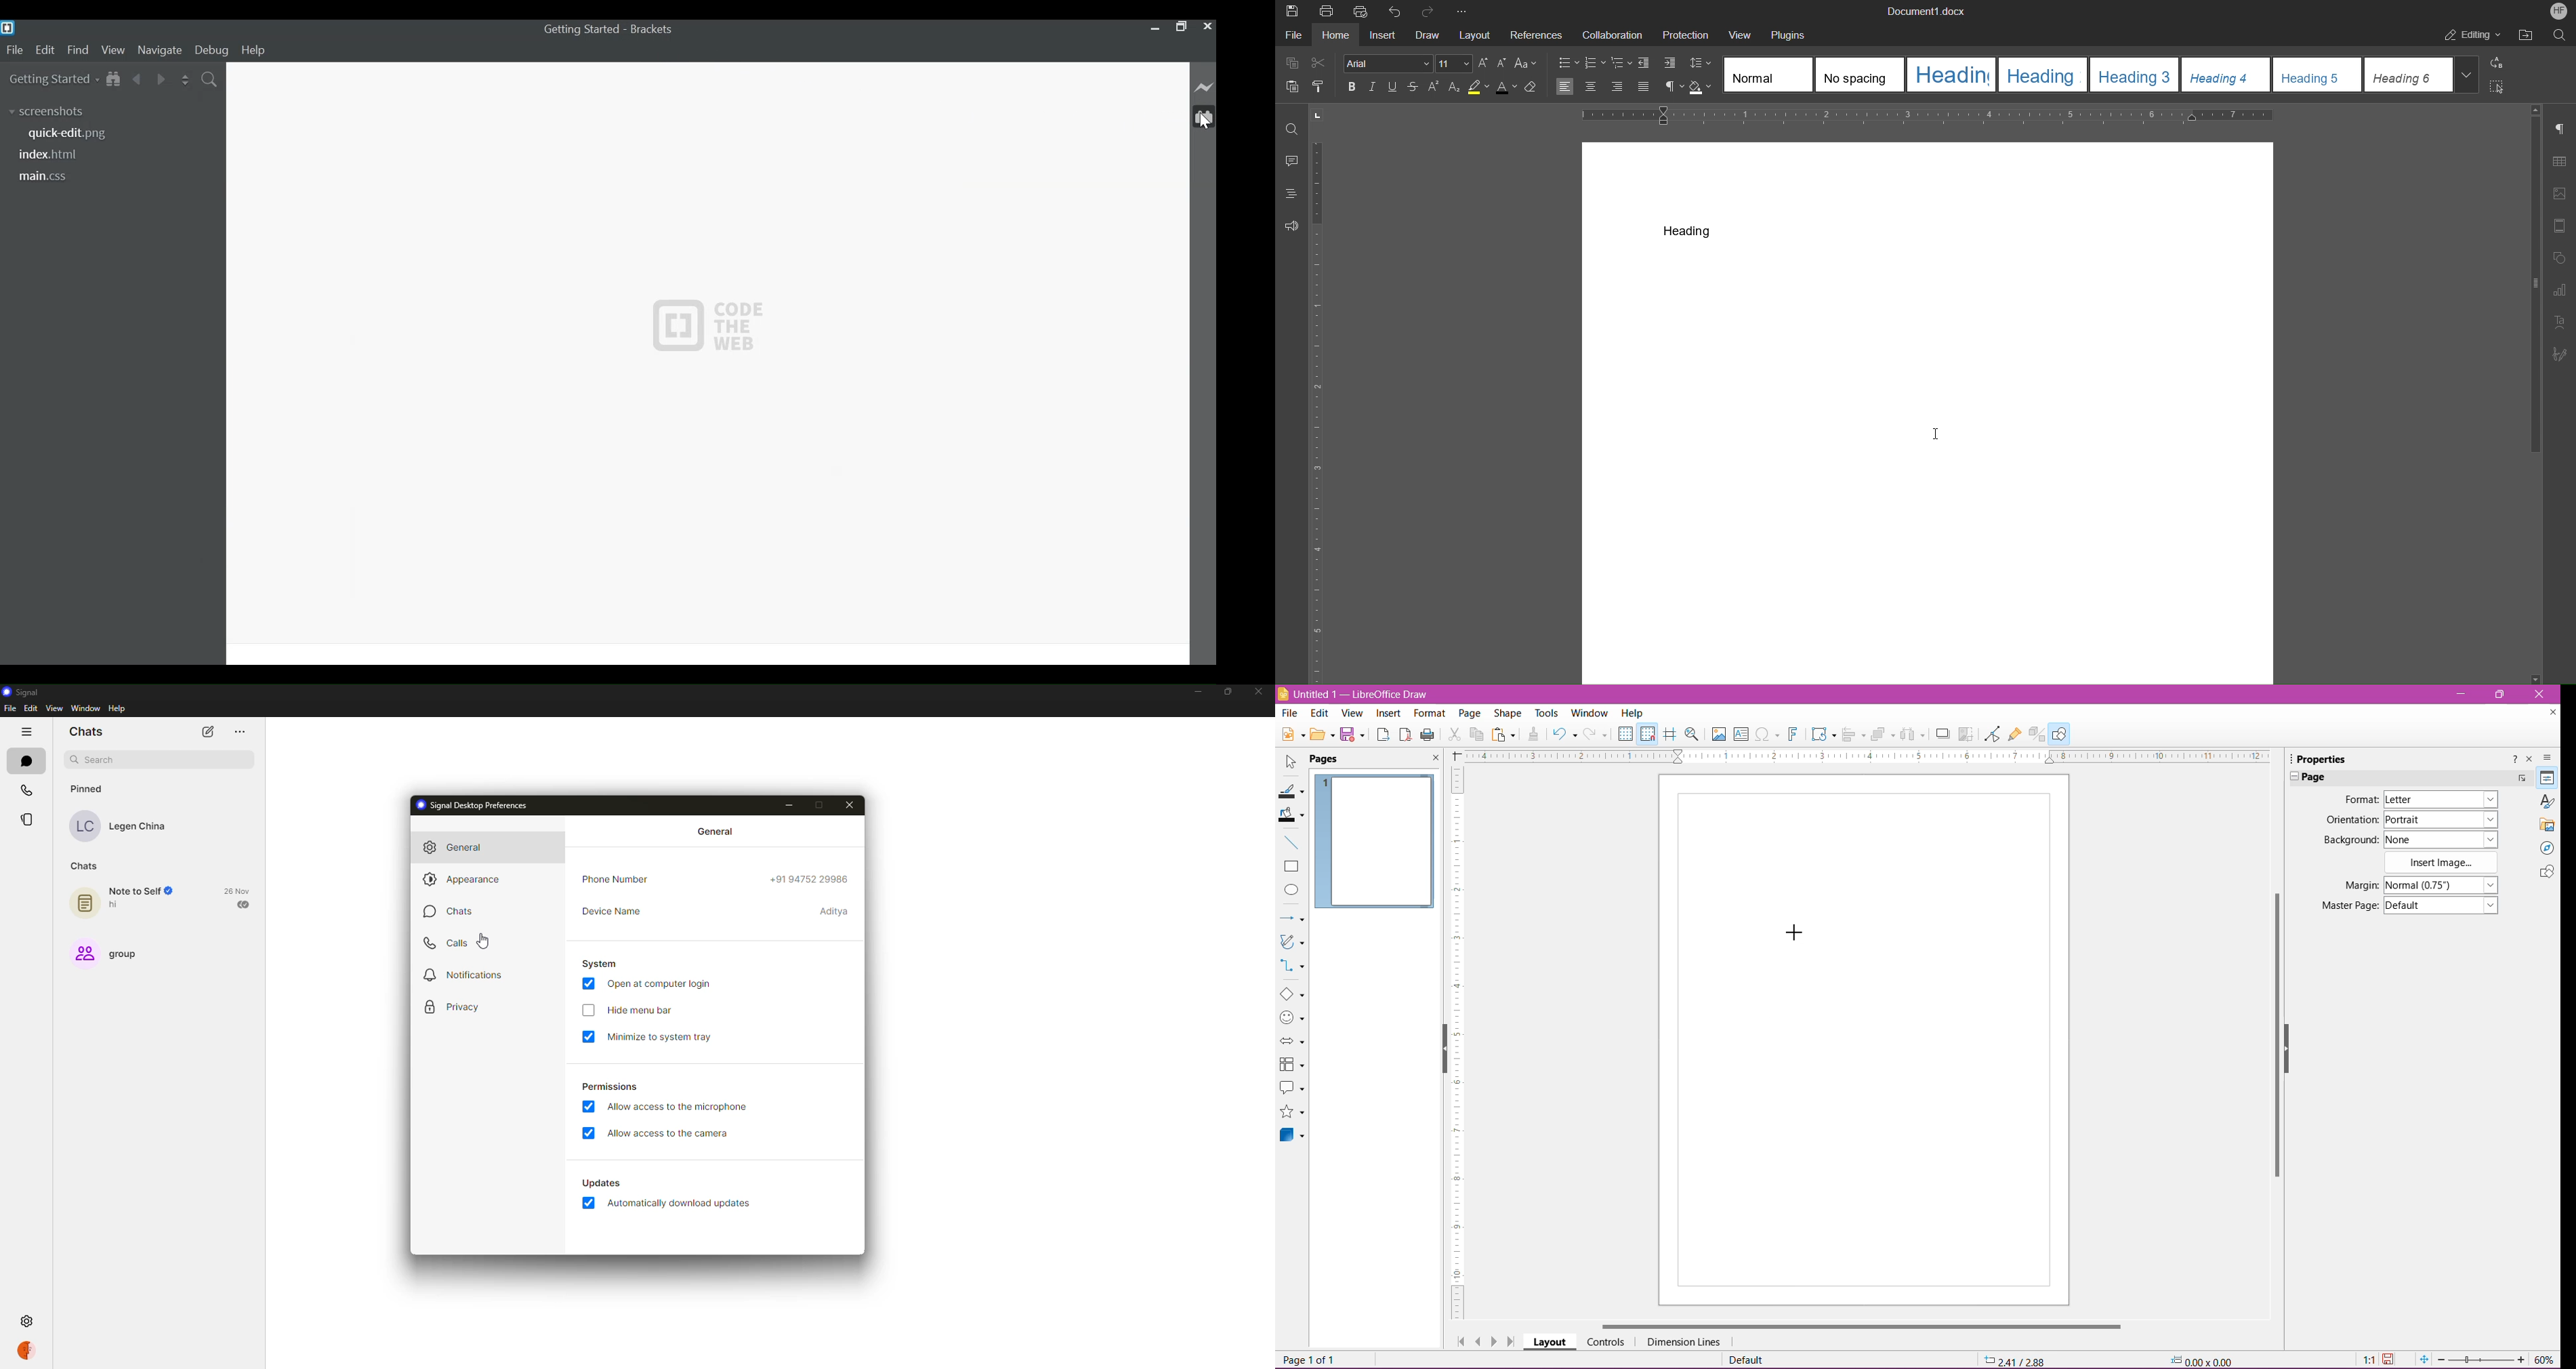  Describe the element at coordinates (90, 789) in the screenshot. I see `pinned` at that location.